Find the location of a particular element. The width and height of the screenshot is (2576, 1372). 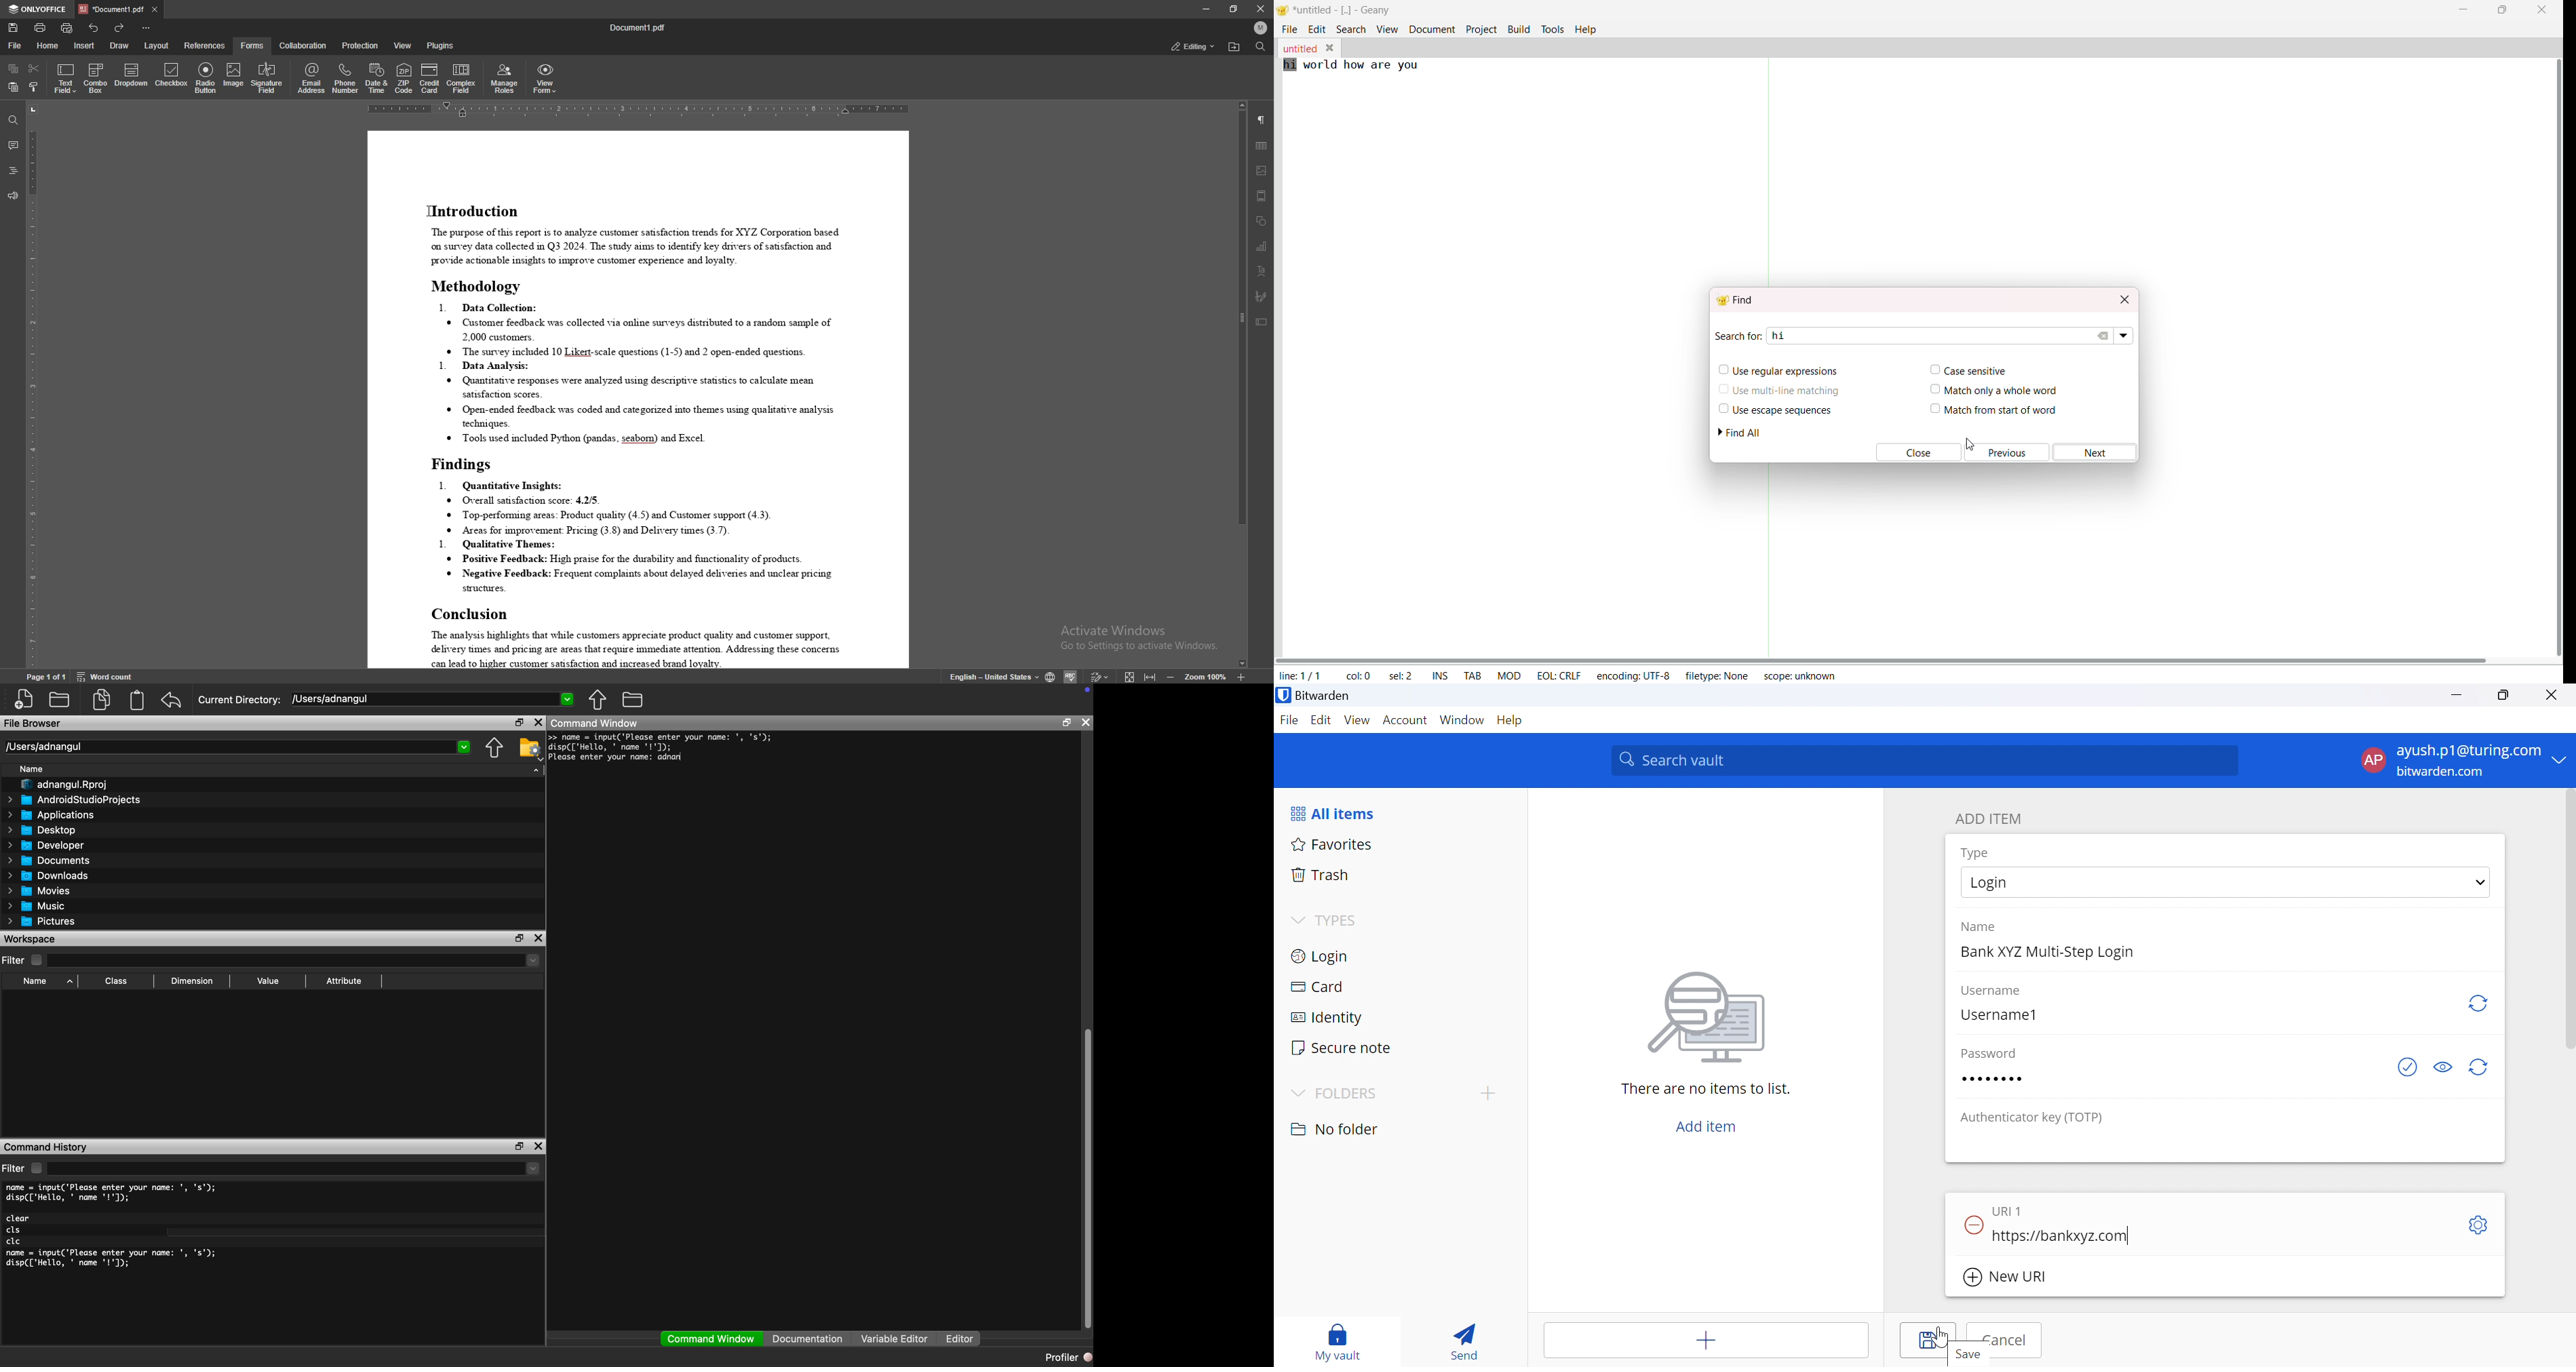

TYPES is located at coordinates (1340, 921).